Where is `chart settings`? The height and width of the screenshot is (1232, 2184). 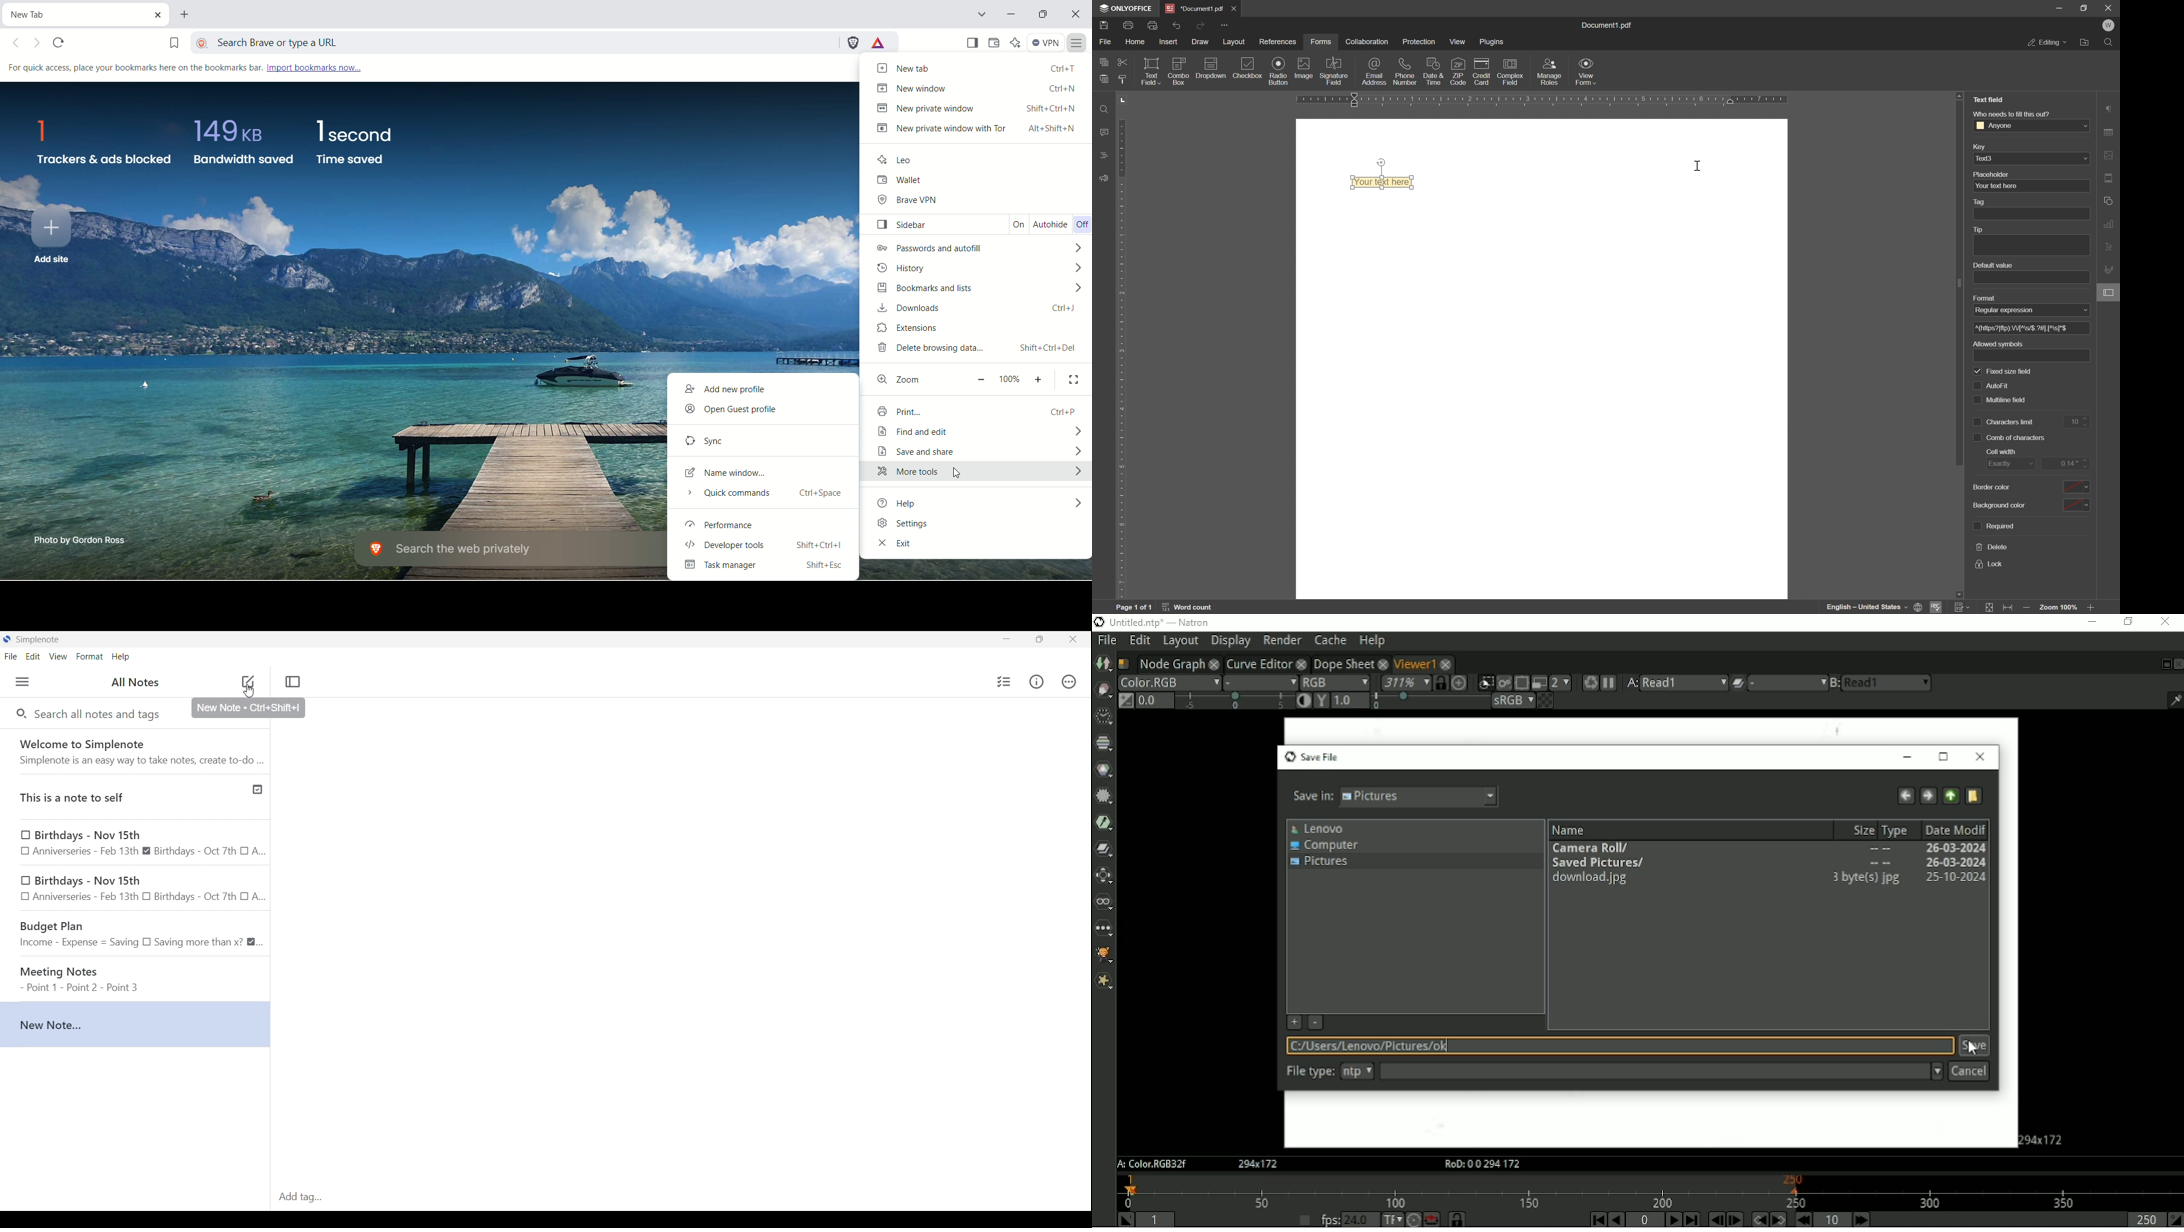 chart settings is located at coordinates (2111, 225).